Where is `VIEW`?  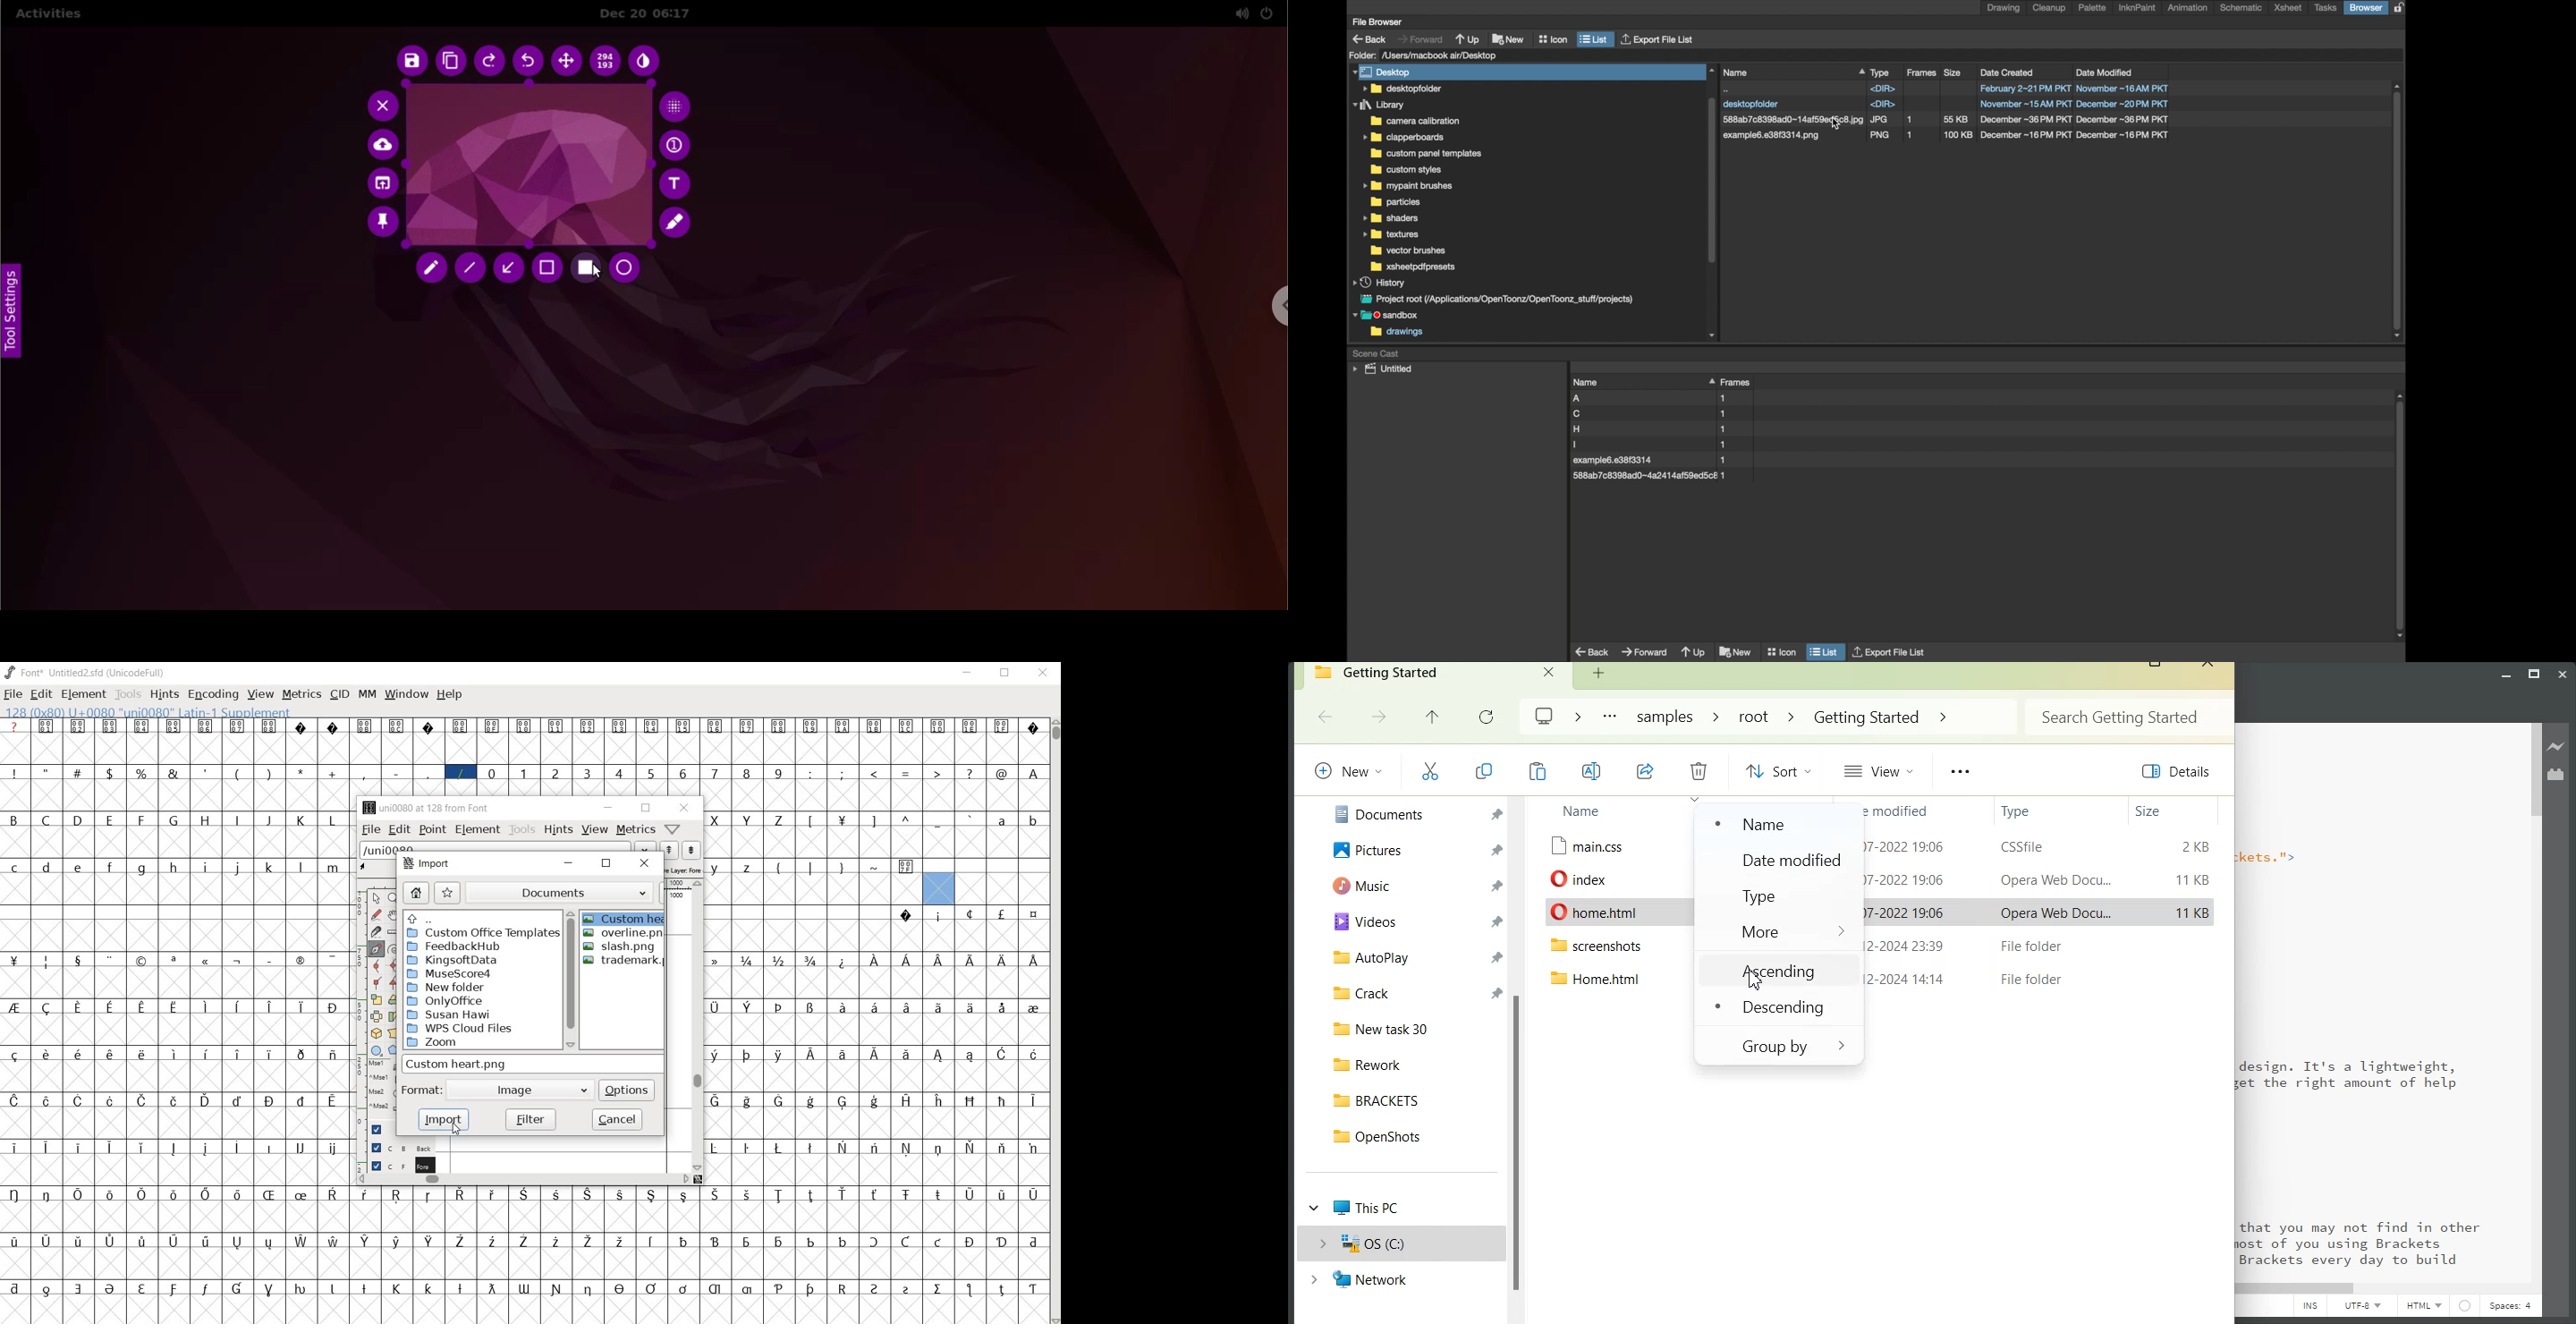 VIEW is located at coordinates (261, 693).